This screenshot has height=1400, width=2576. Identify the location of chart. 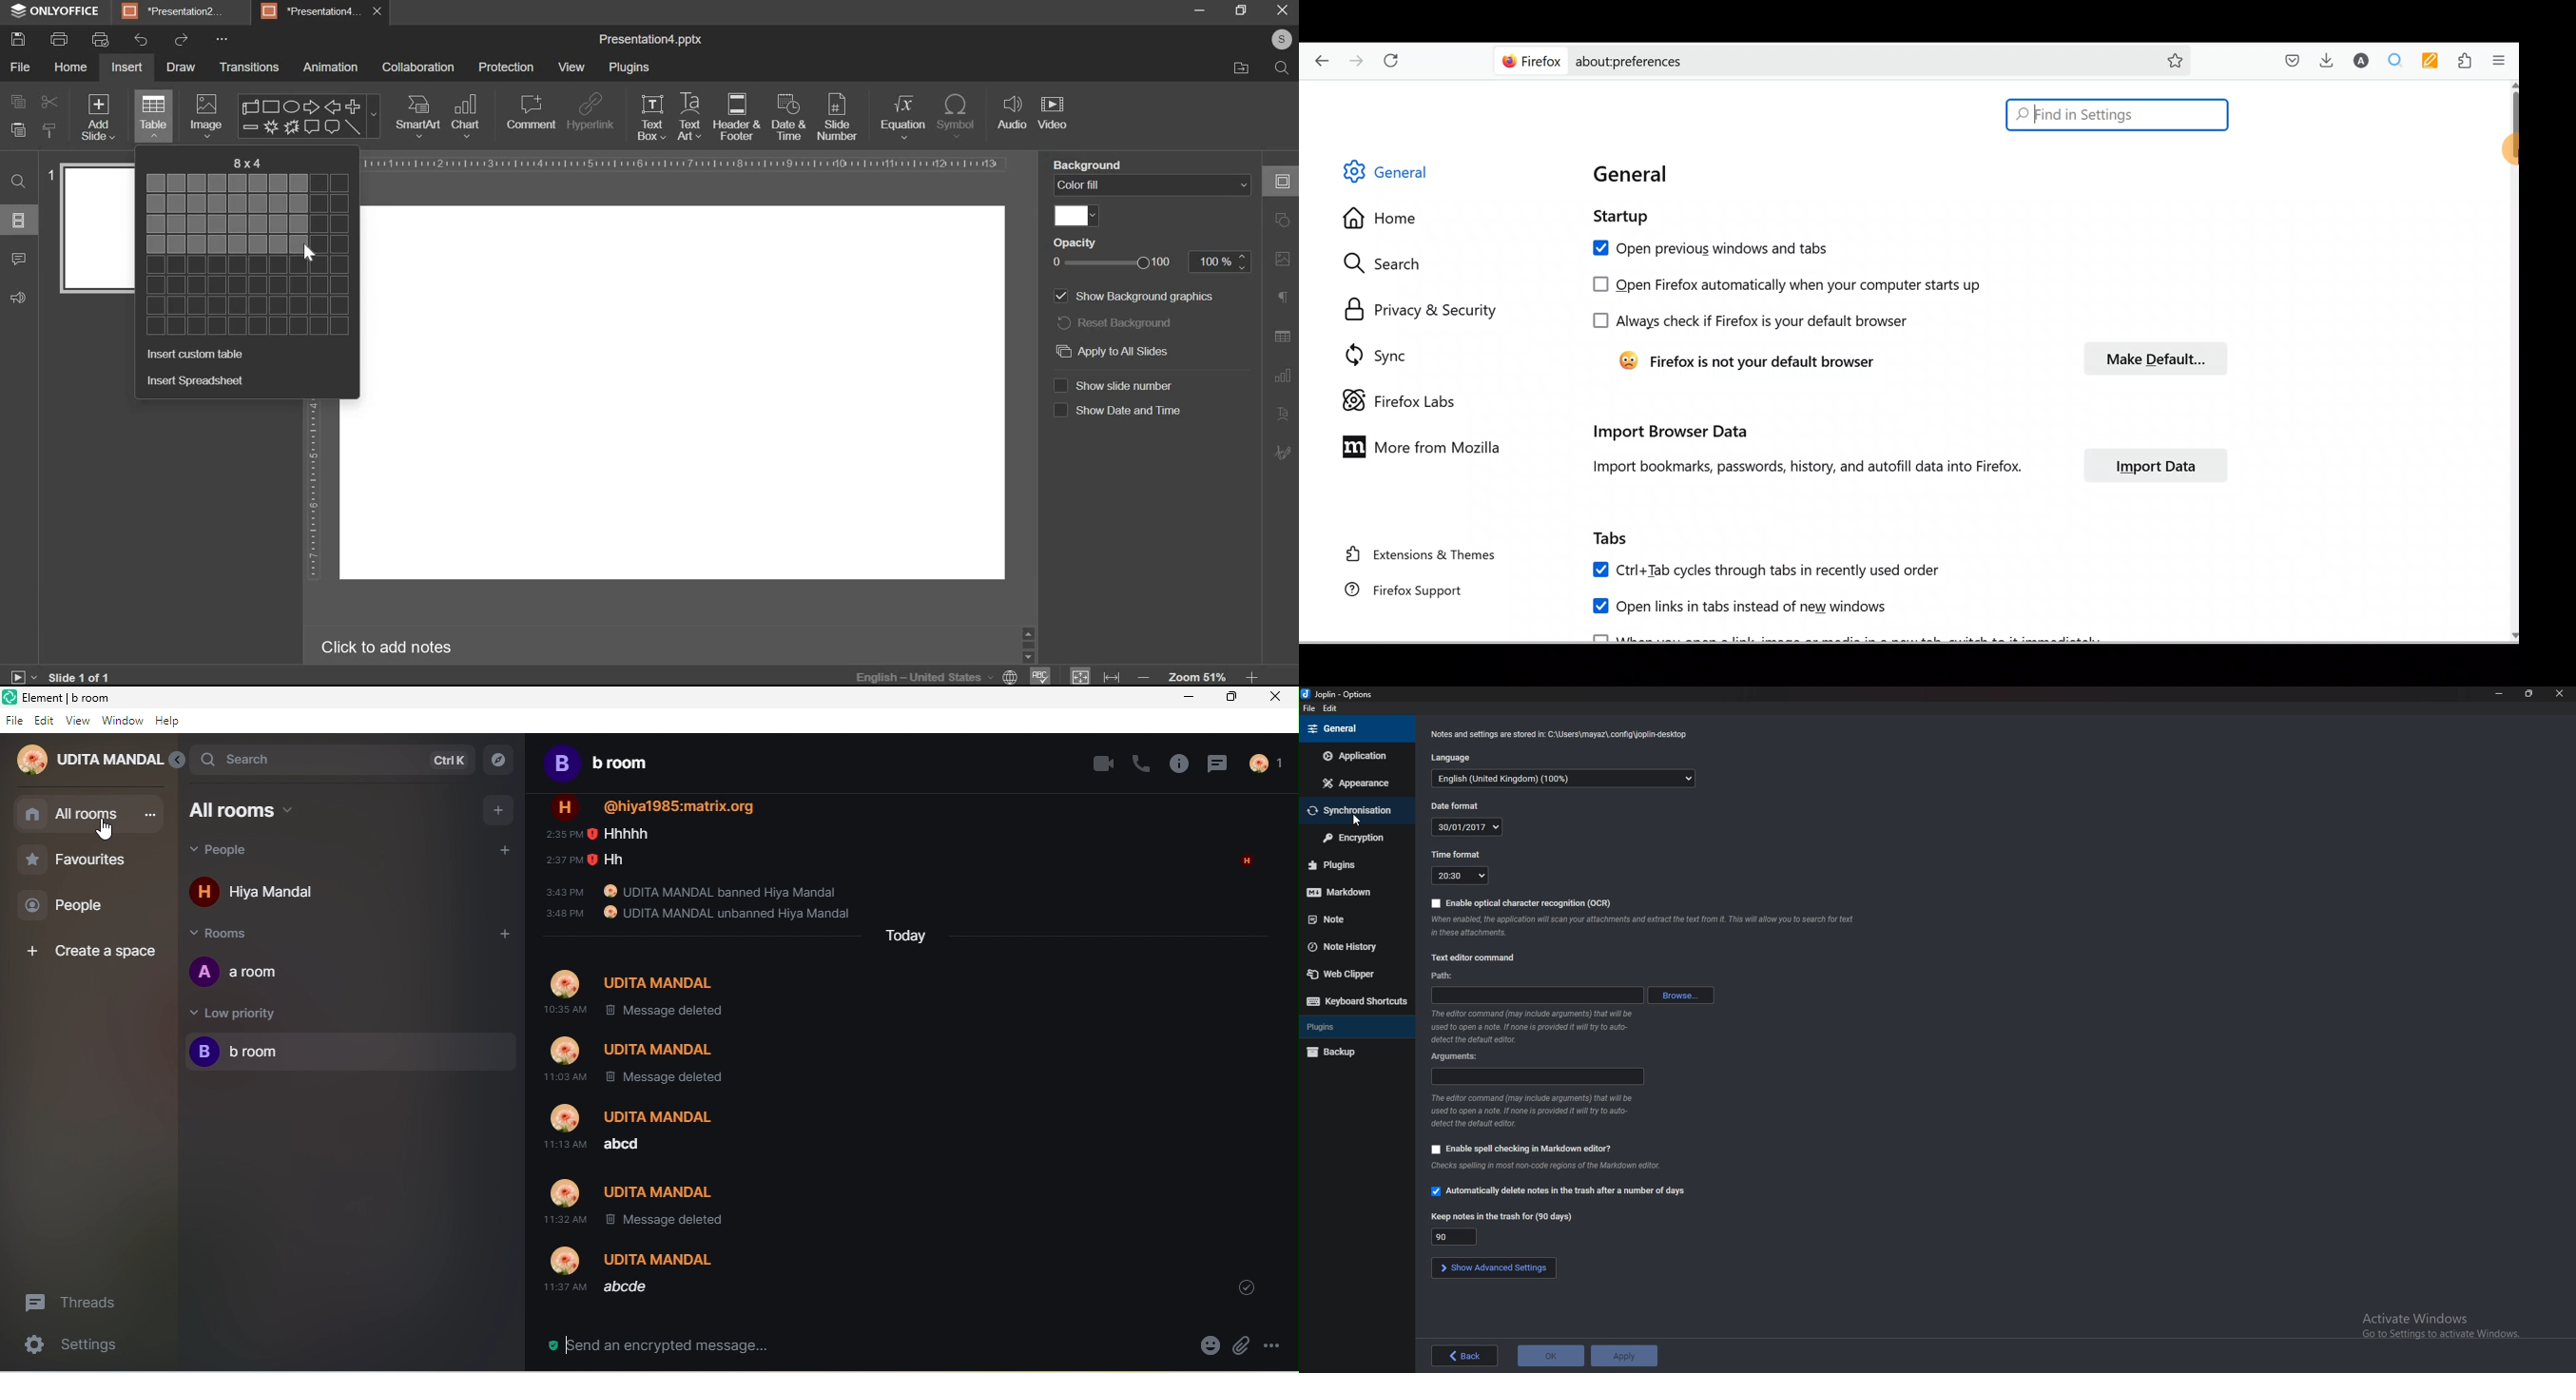
(466, 115).